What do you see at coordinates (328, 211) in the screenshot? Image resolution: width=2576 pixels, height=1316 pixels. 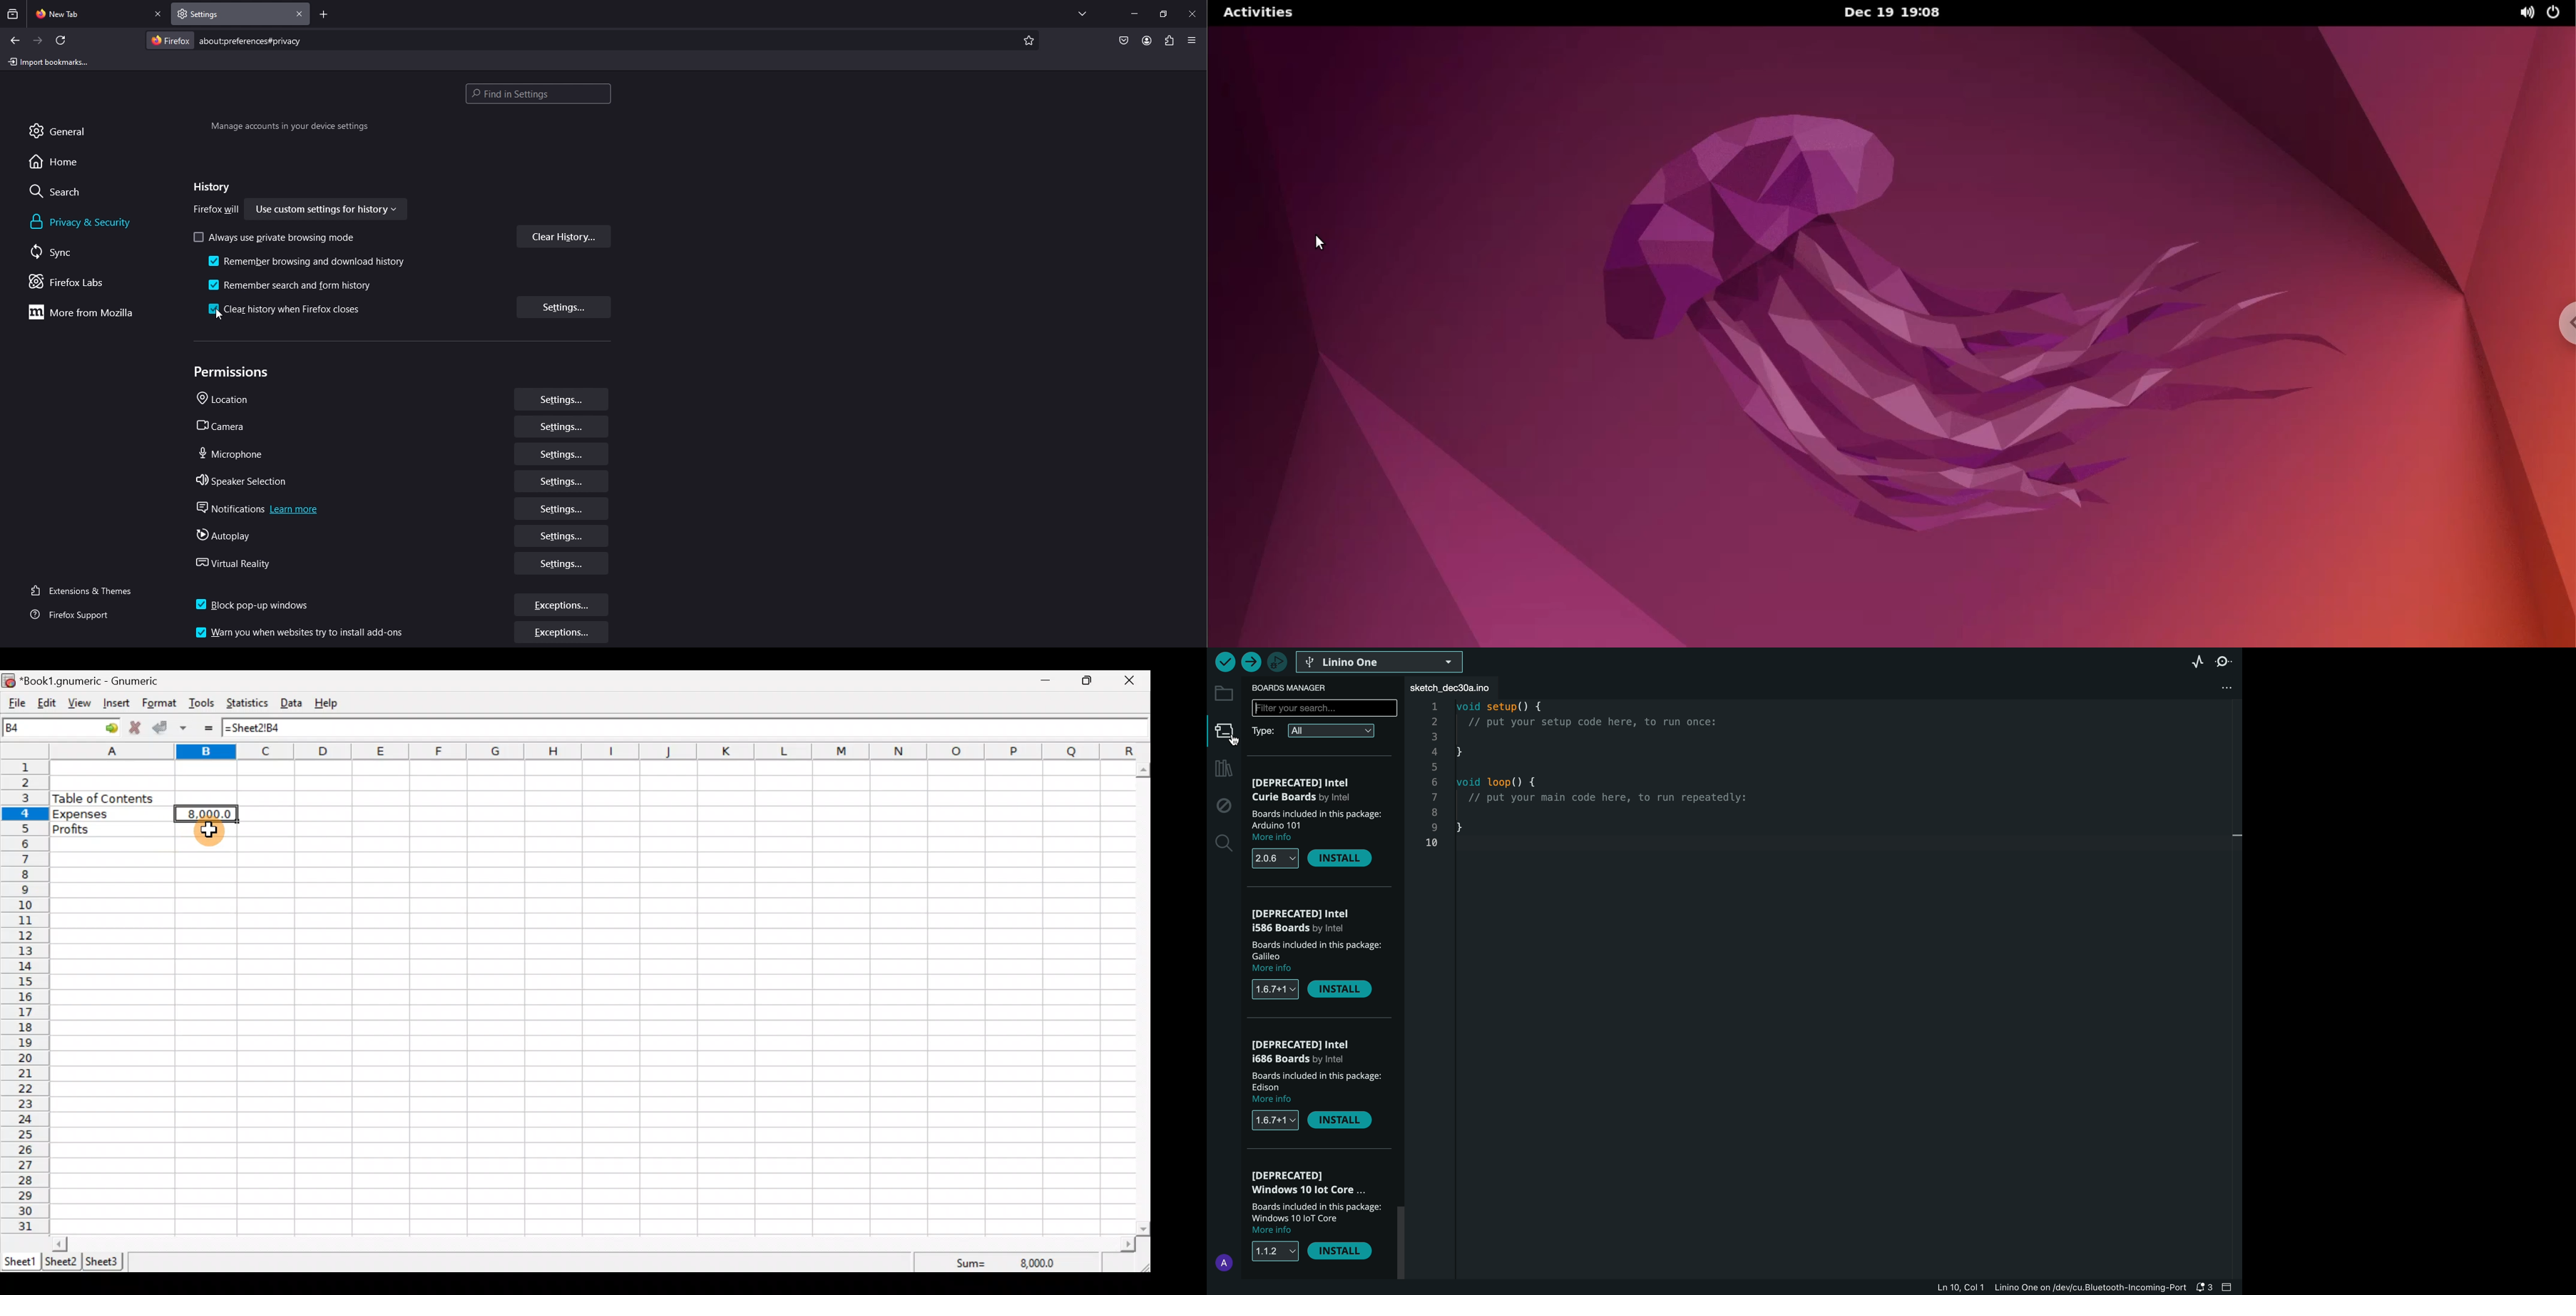 I see `use custom setting for history` at bounding box center [328, 211].